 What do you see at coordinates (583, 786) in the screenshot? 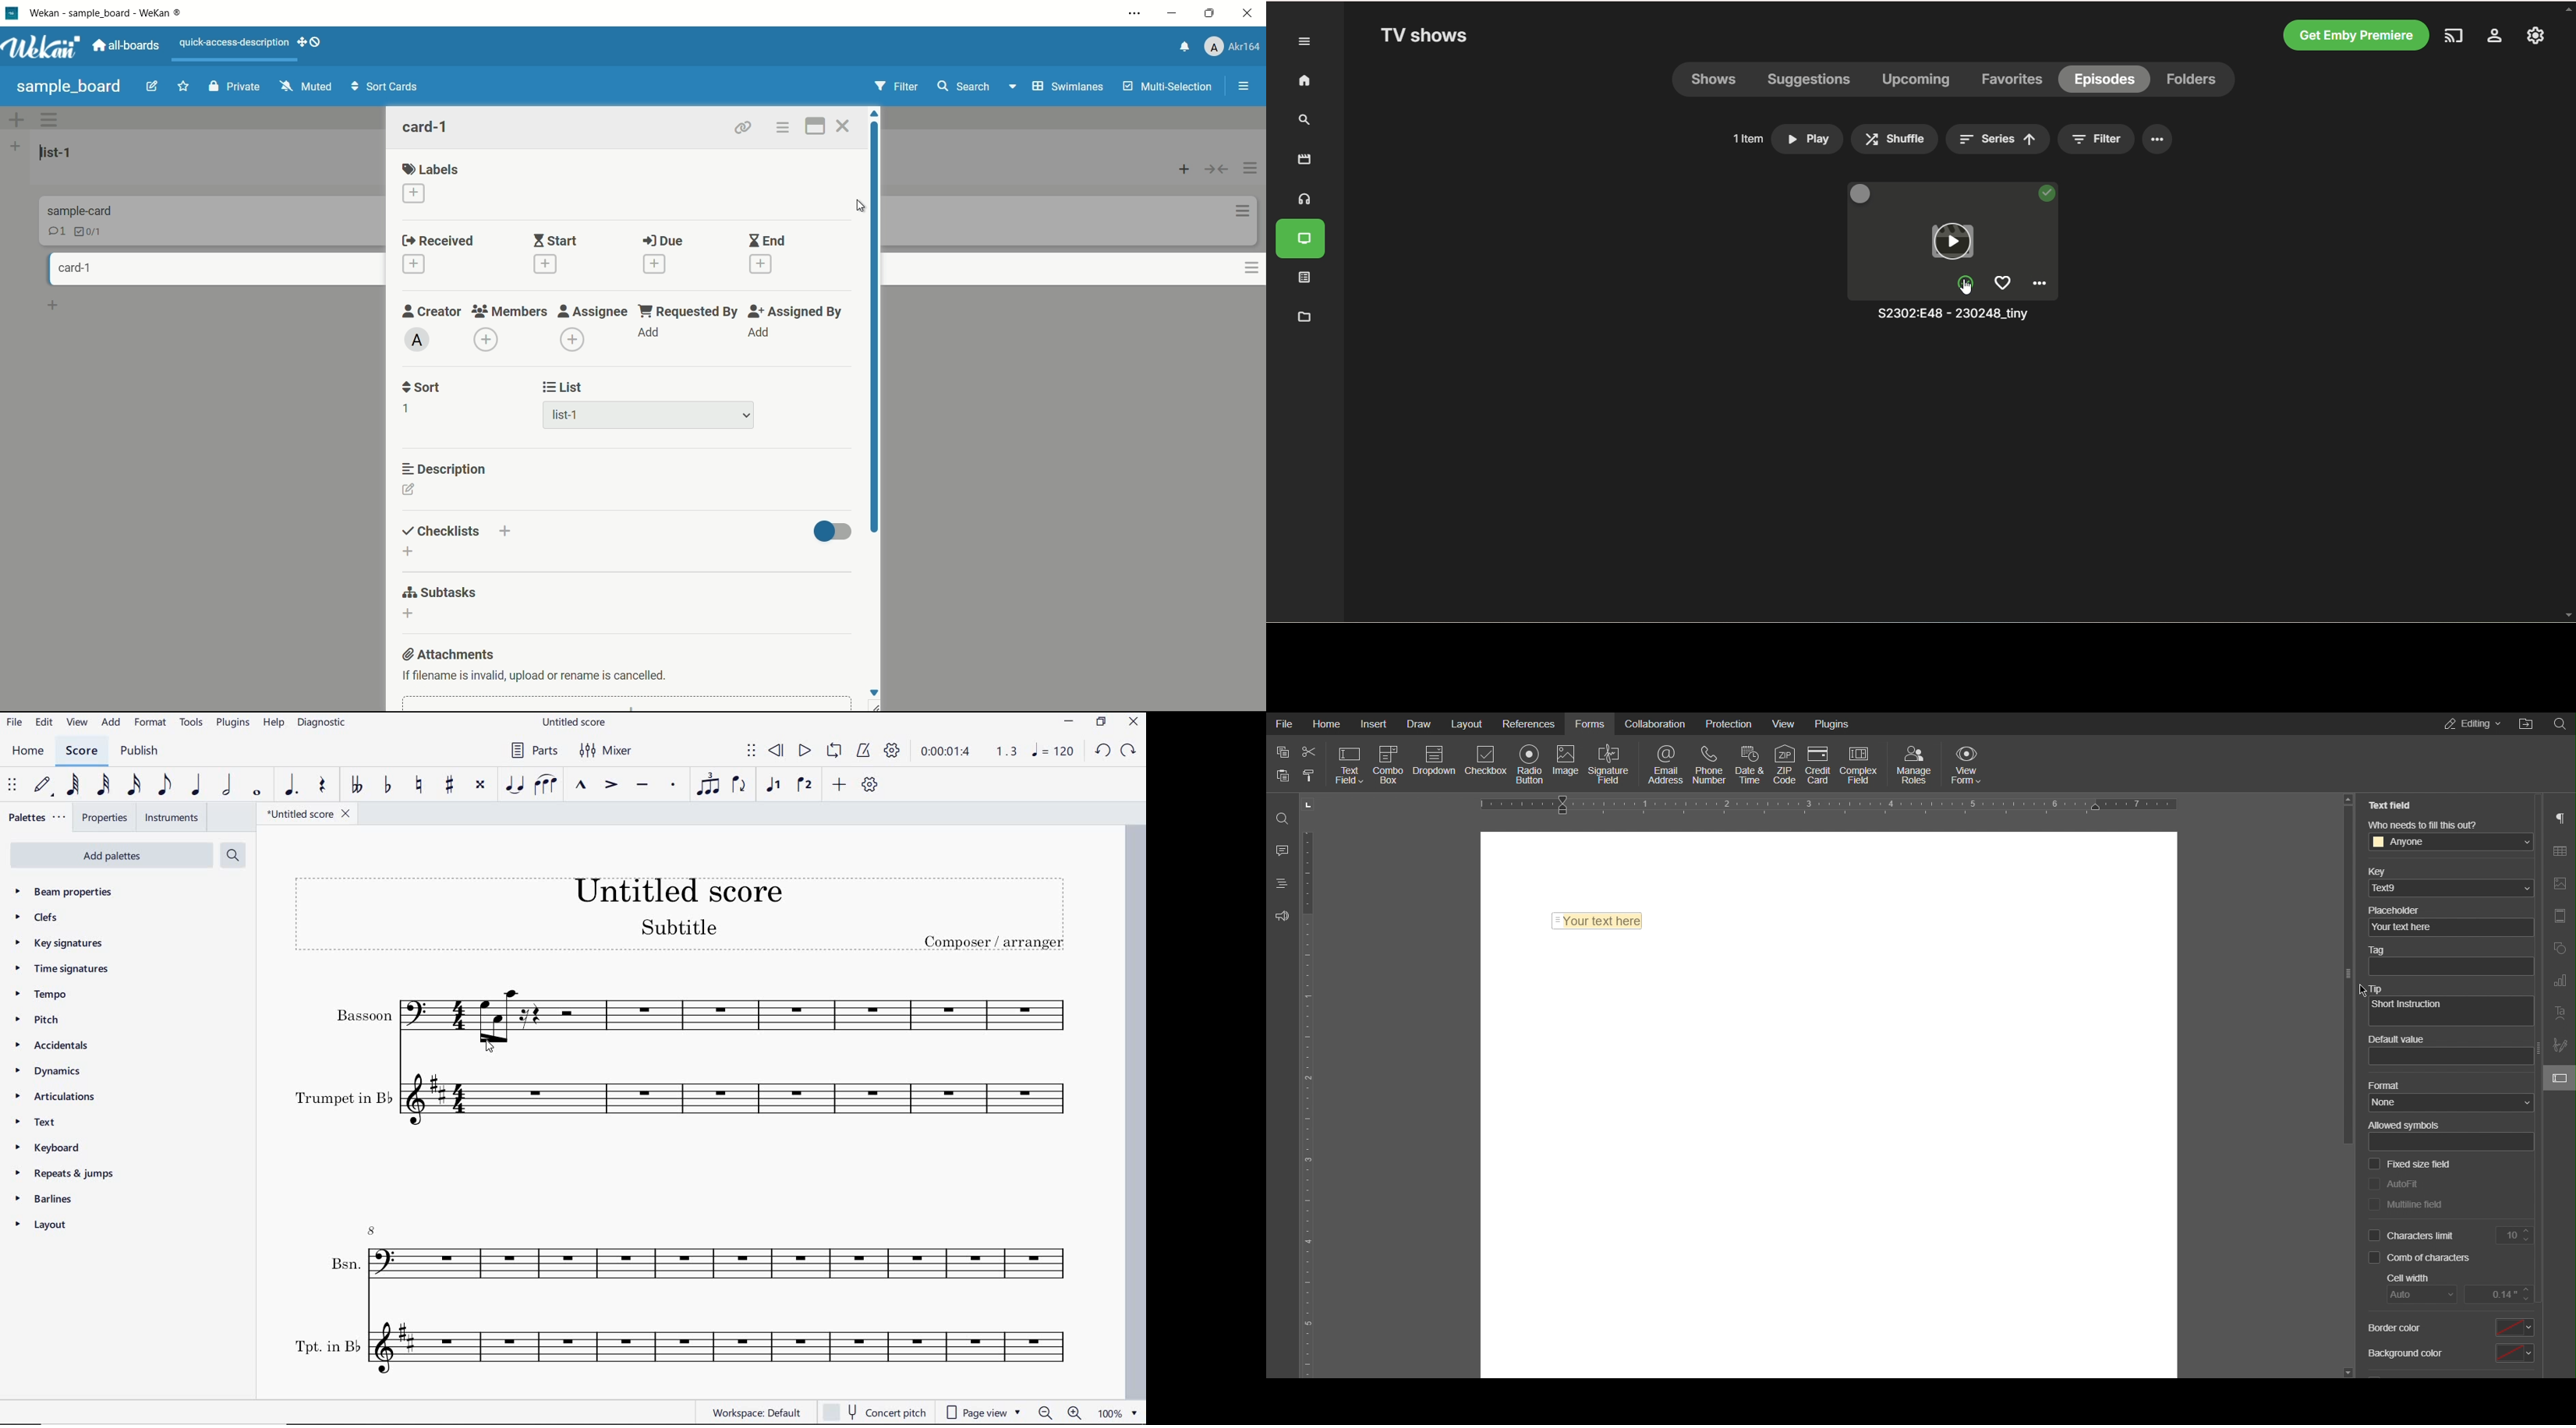
I see `marcato` at bounding box center [583, 786].